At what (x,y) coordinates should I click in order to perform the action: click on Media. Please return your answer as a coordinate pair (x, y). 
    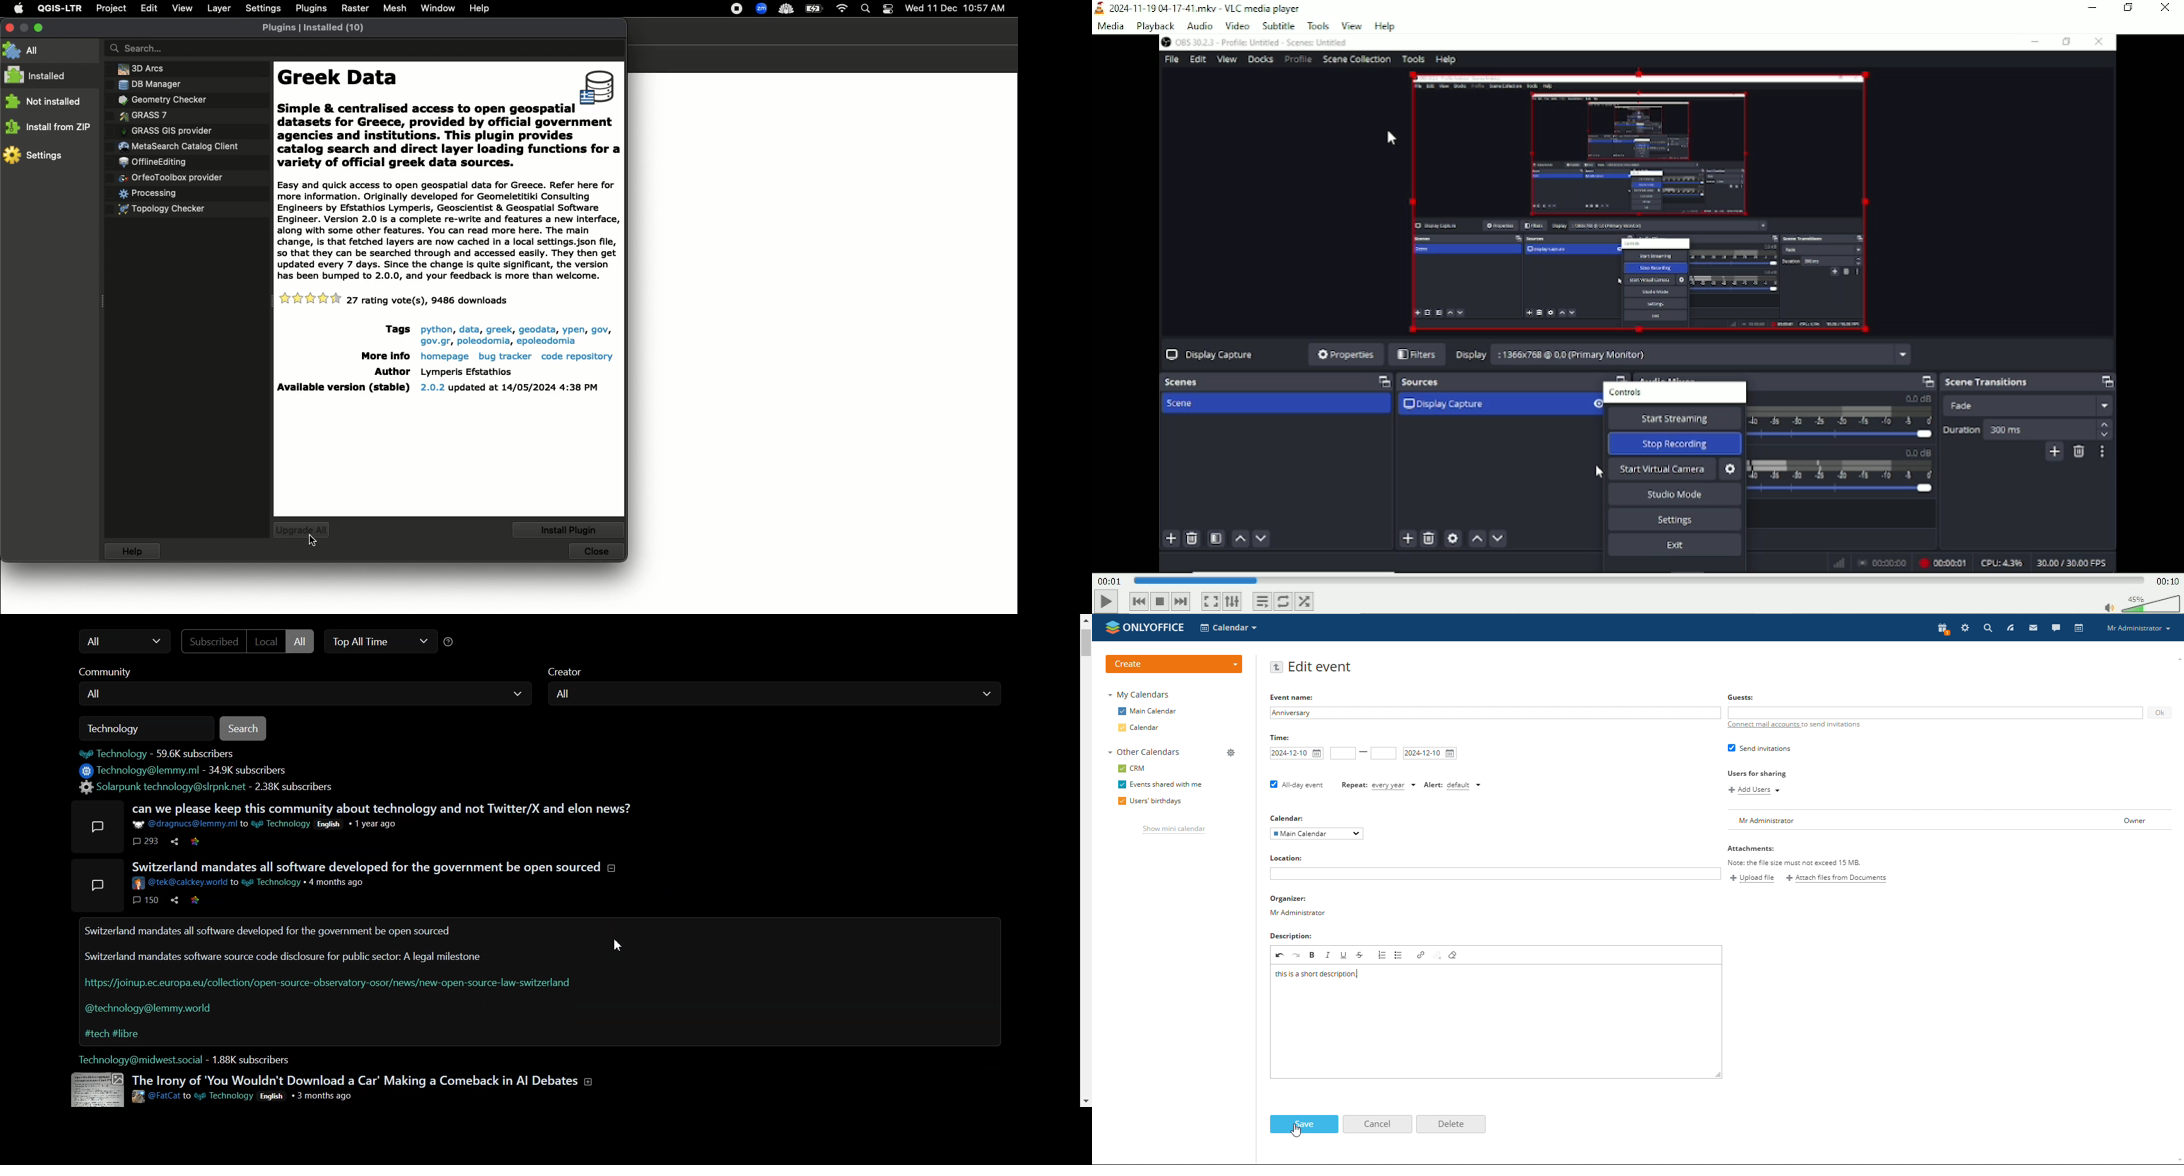
    Looking at the image, I should click on (1110, 28).